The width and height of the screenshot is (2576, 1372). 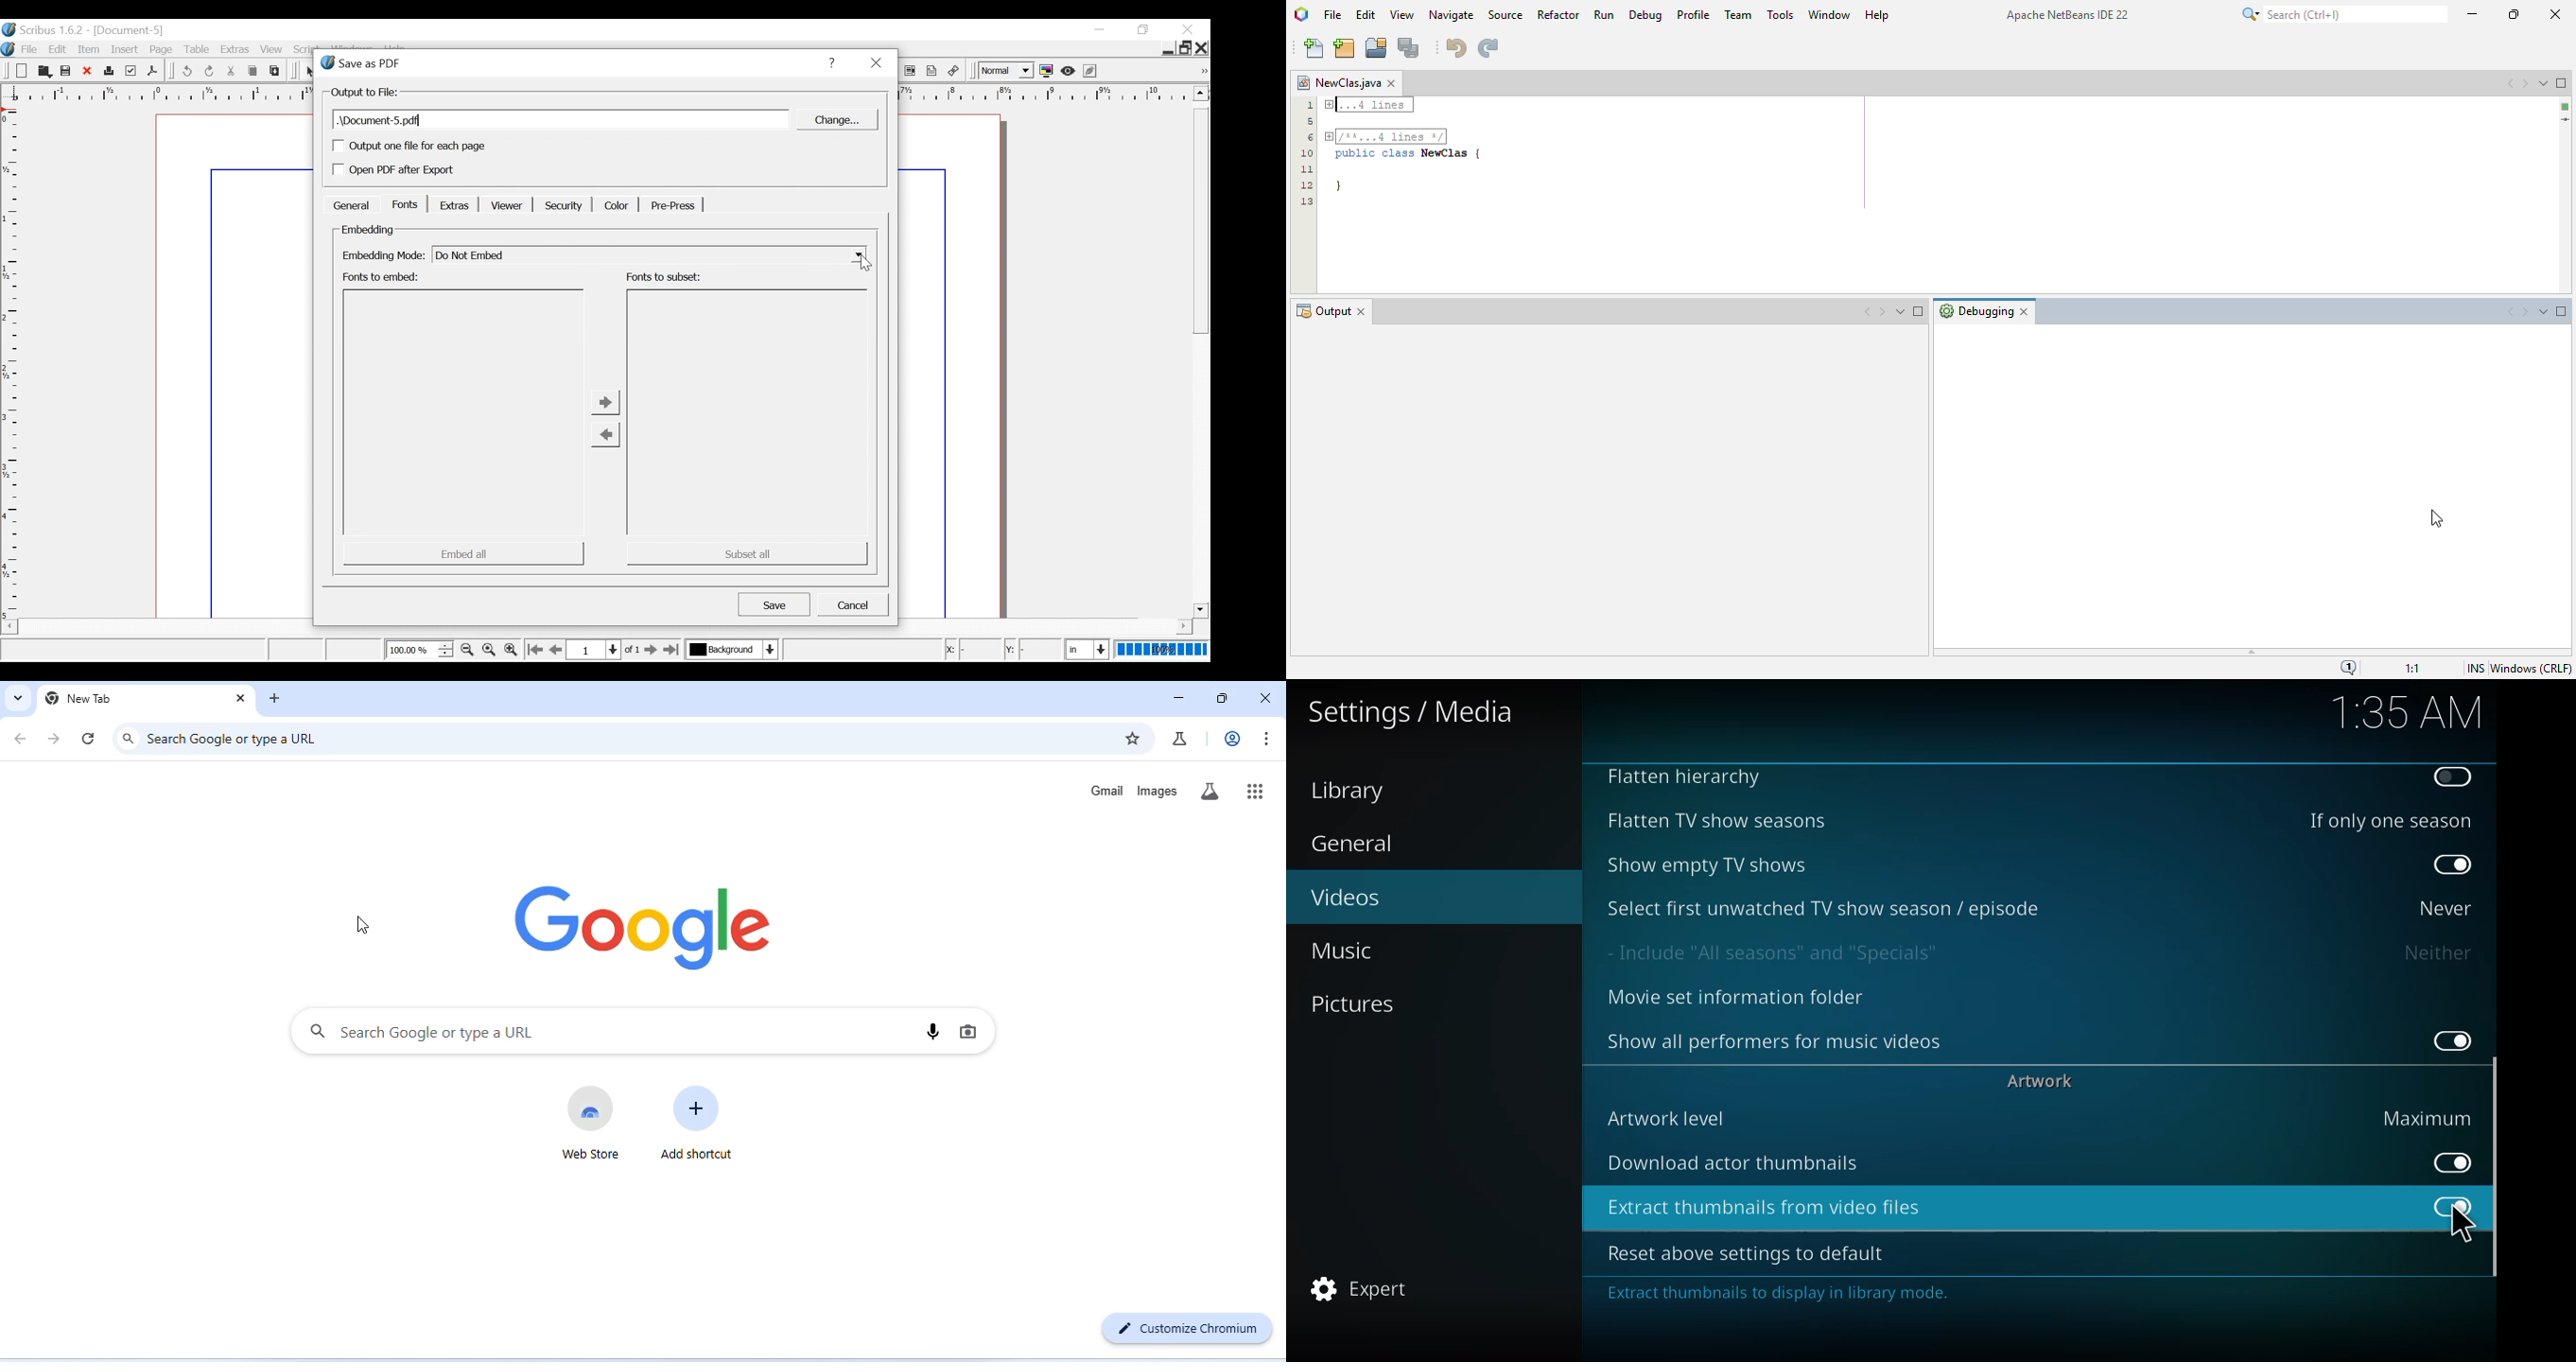 What do you see at coordinates (1349, 950) in the screenshot?
I see `music` at bounding box center [1349, 950].